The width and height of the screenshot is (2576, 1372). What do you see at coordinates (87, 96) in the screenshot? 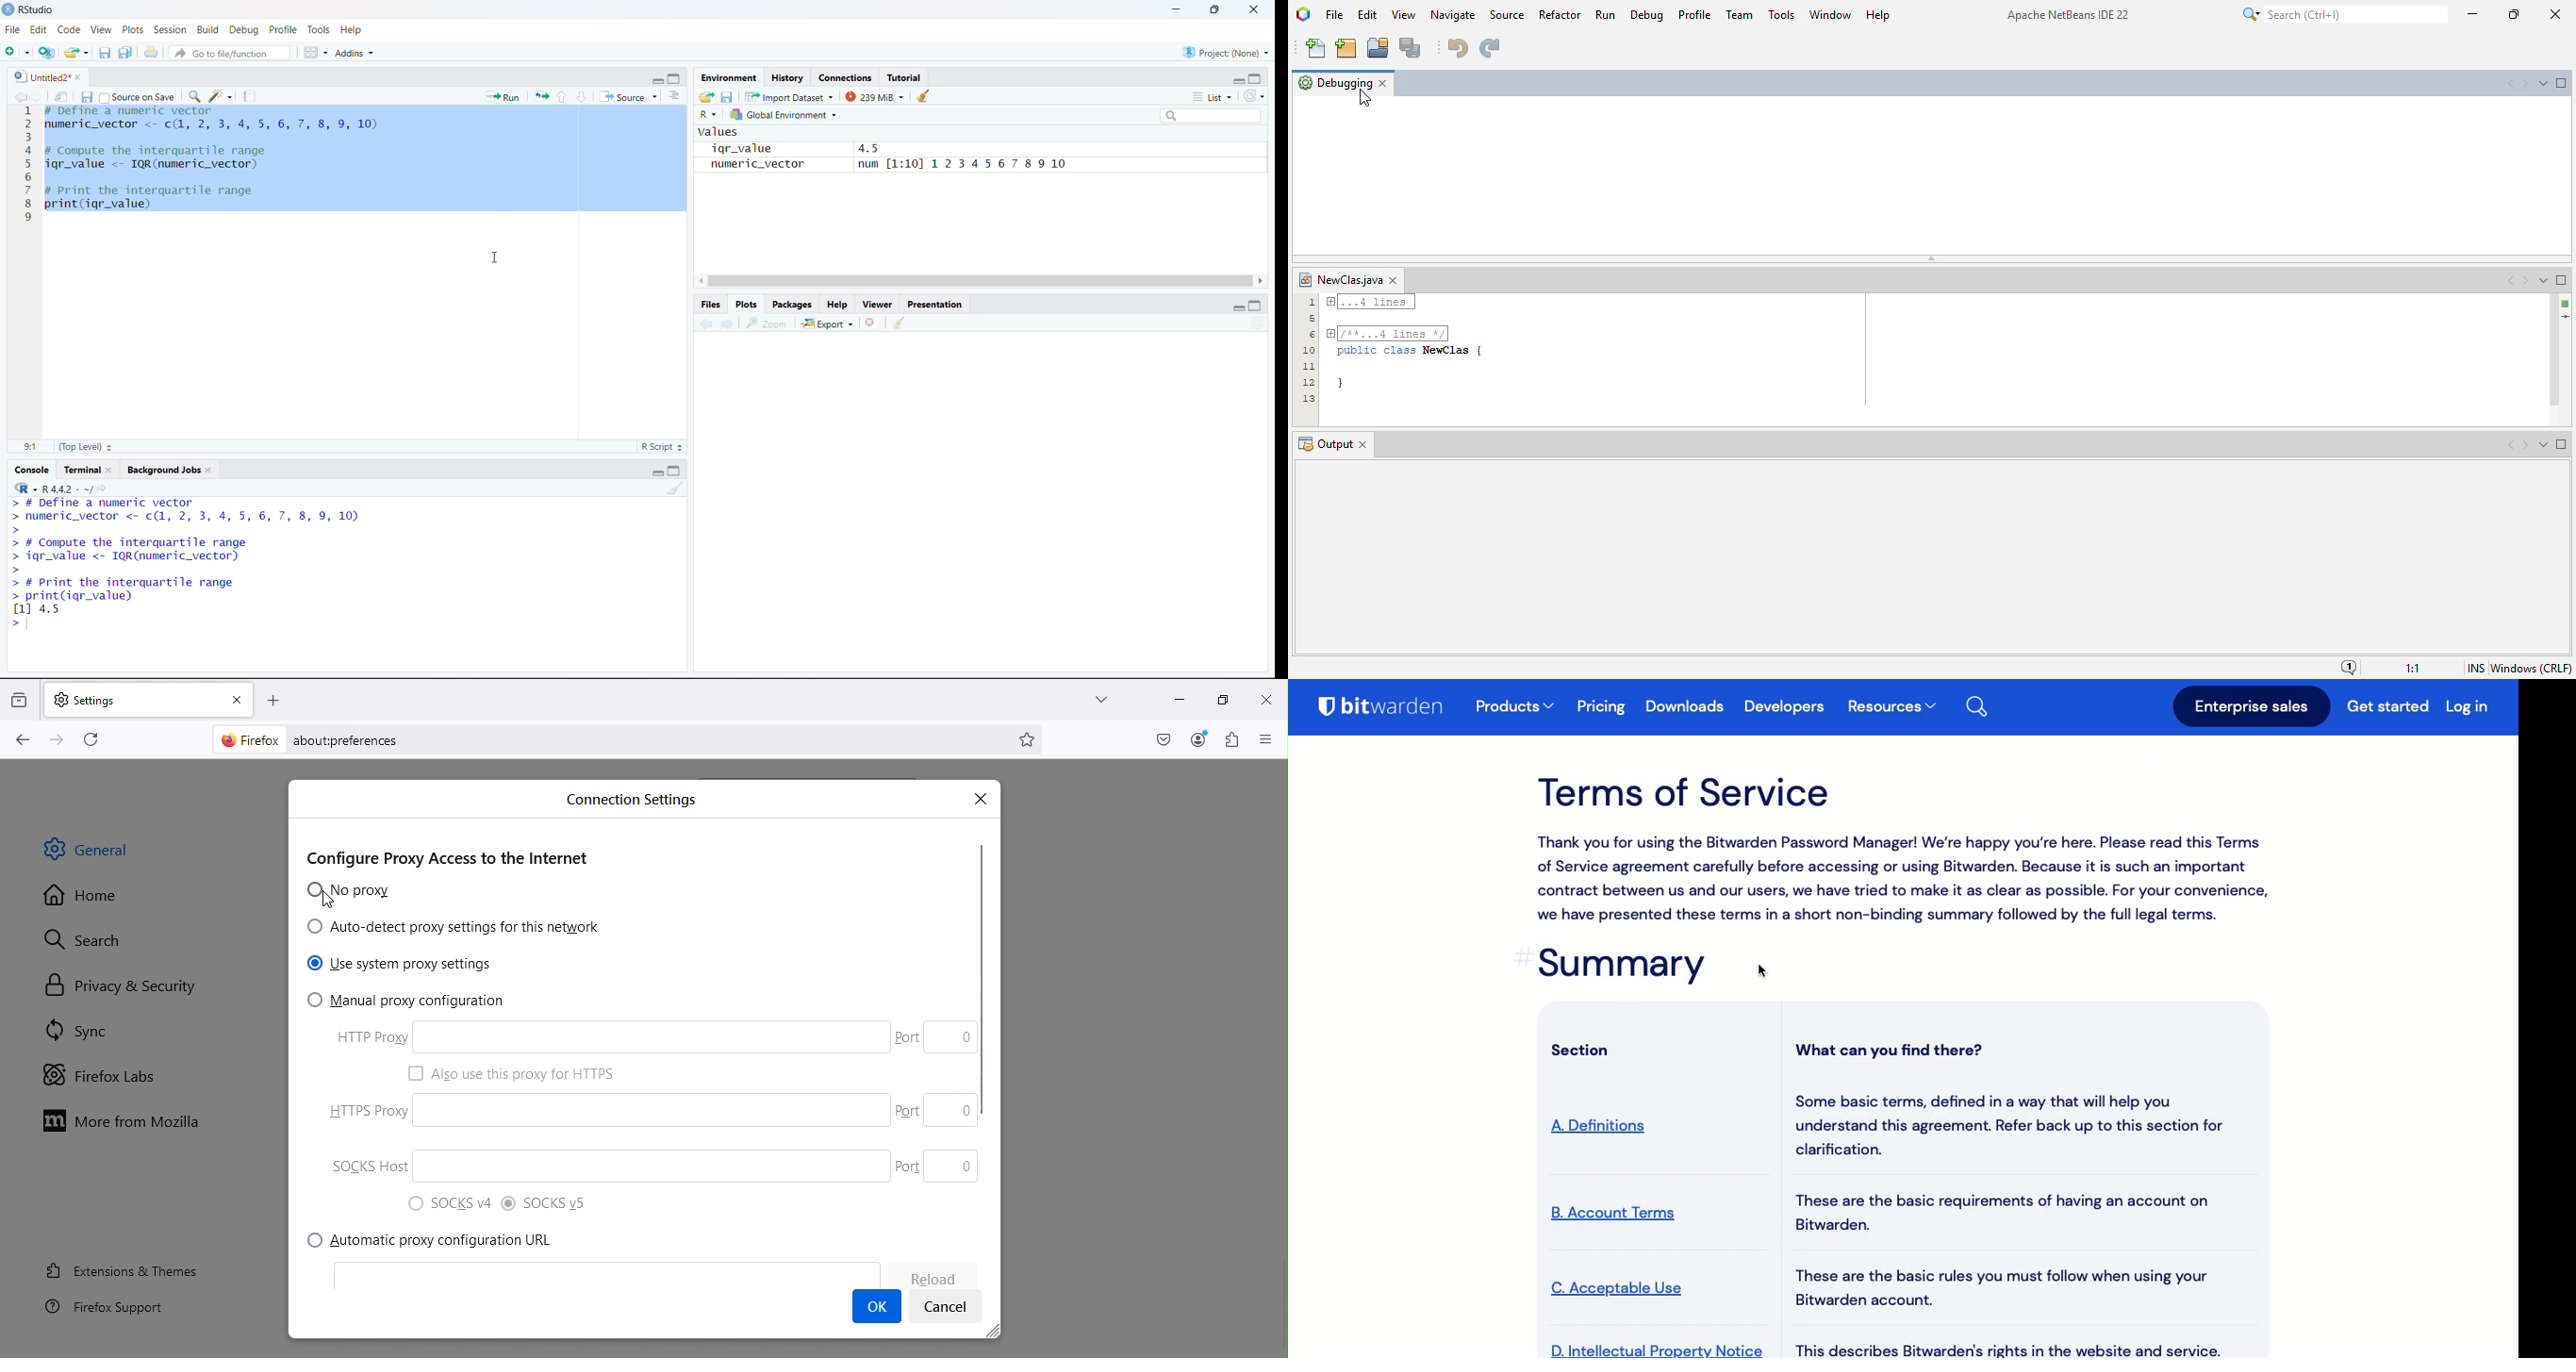
I see `Save current document (Ctrl + S)` at bounding box center [87, 96].